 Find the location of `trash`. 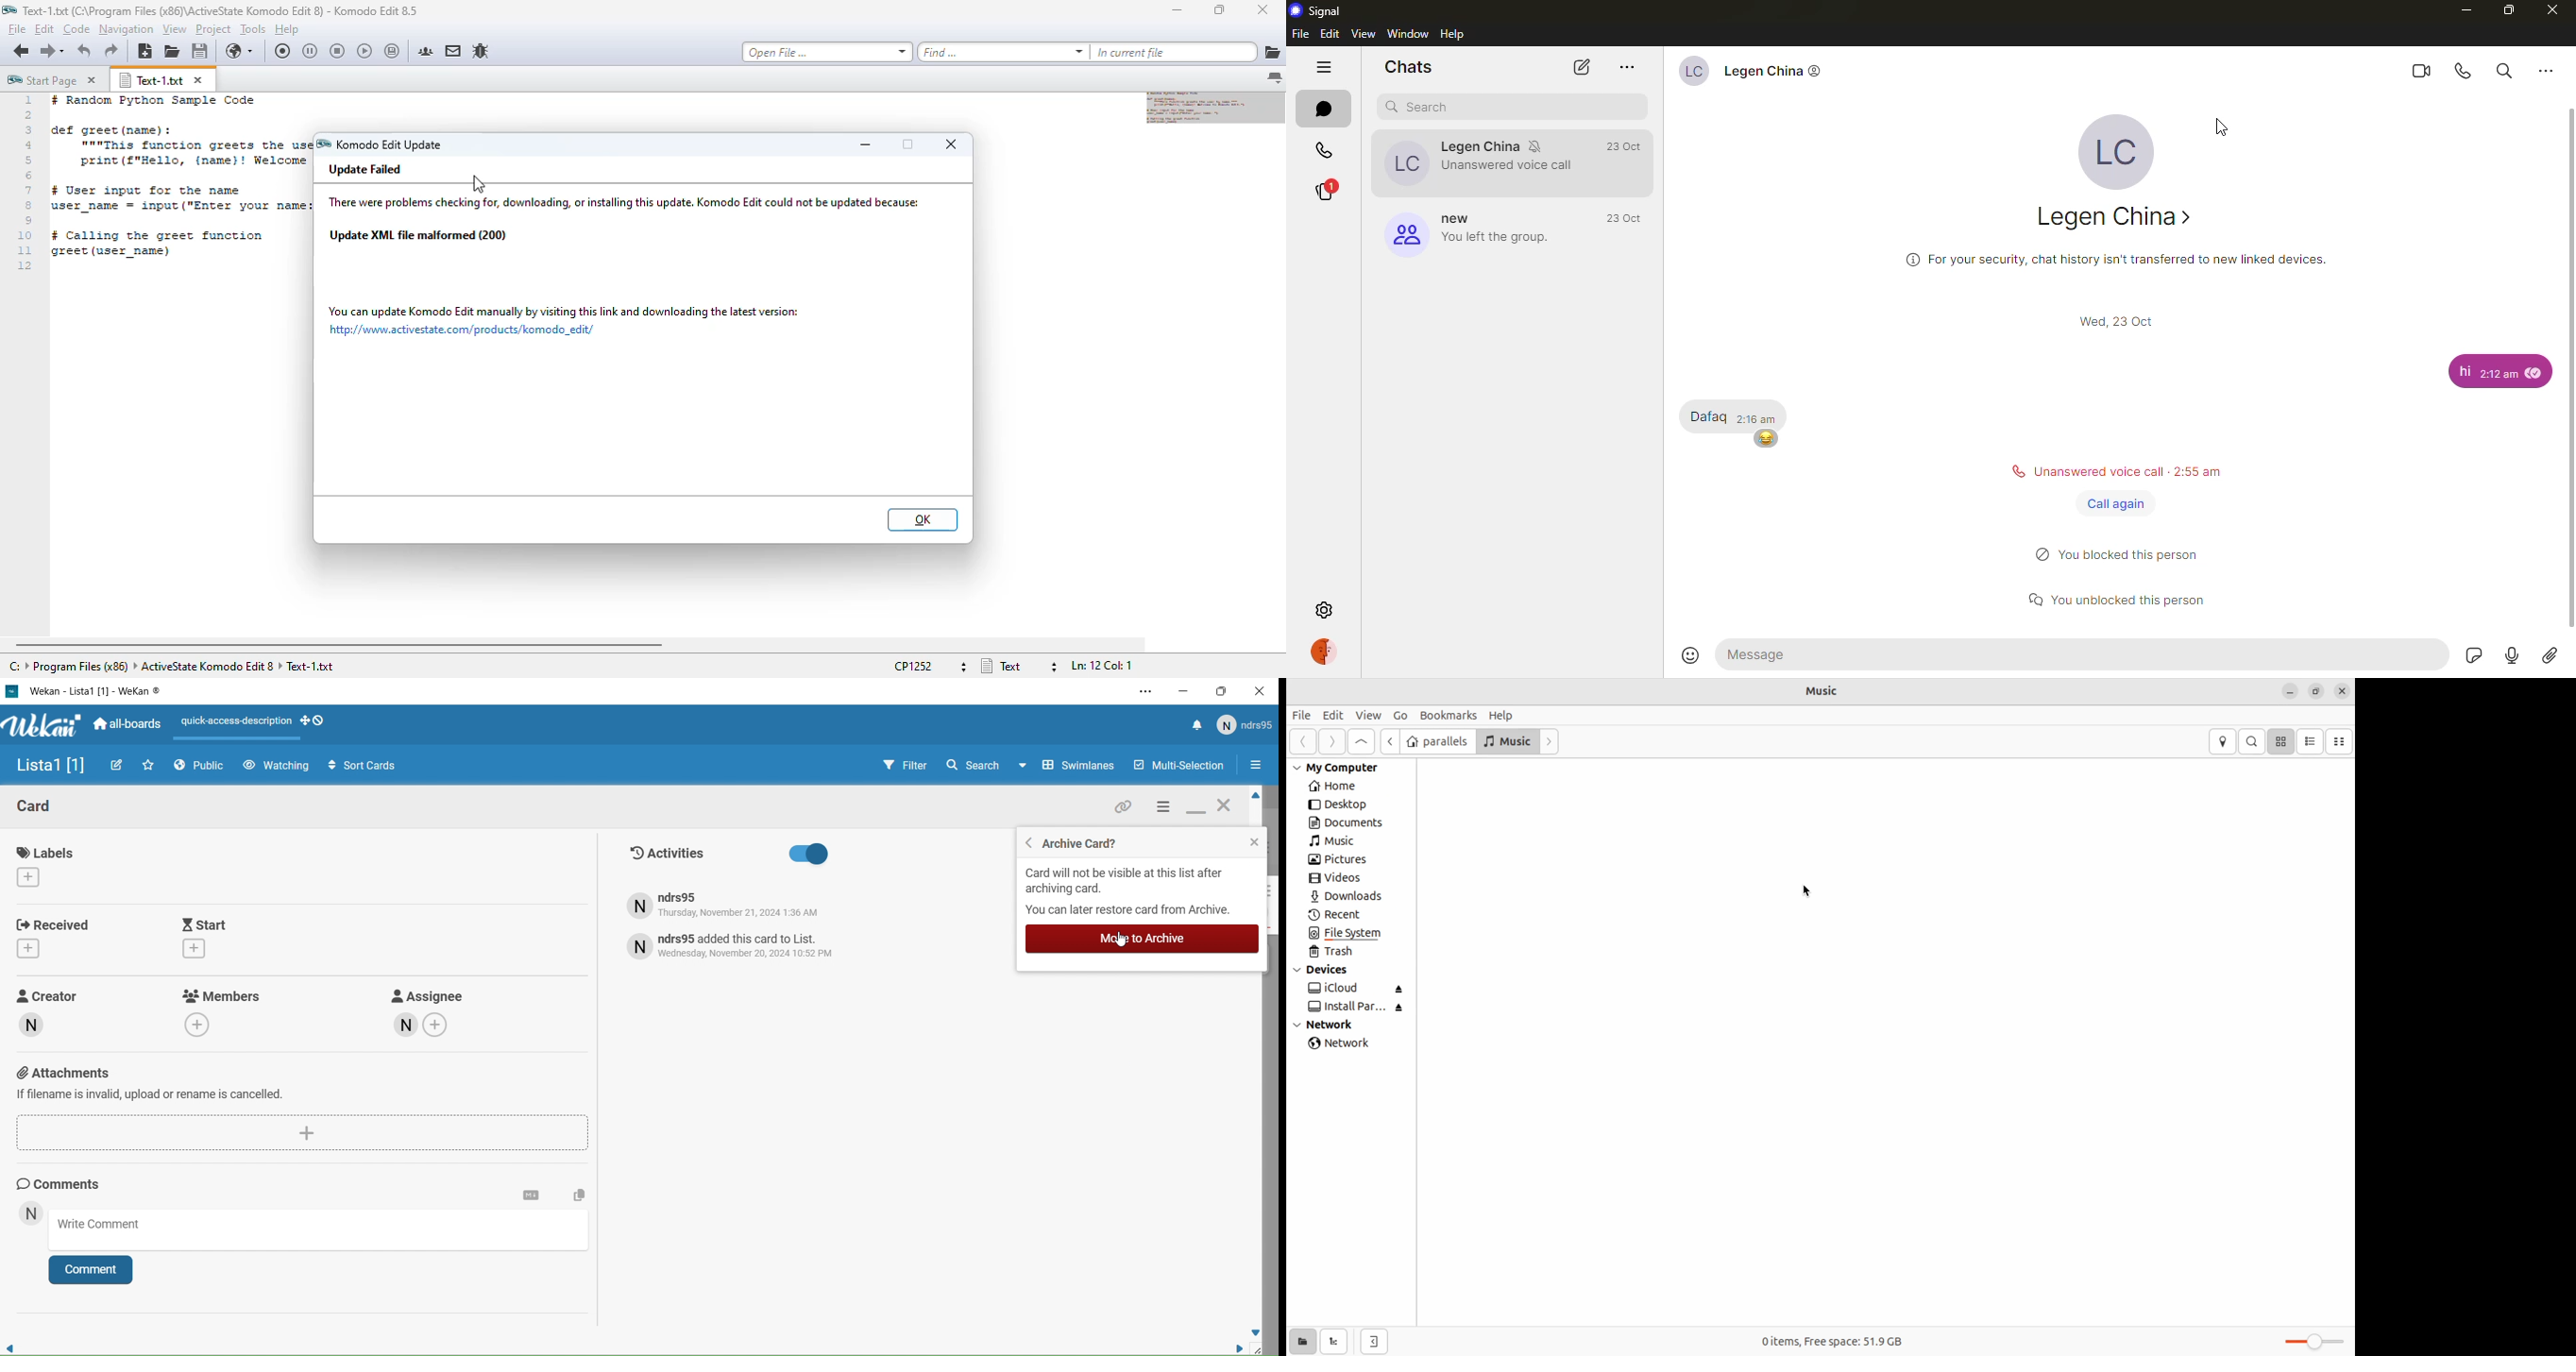

trash is located at coordinates (1340, 953).